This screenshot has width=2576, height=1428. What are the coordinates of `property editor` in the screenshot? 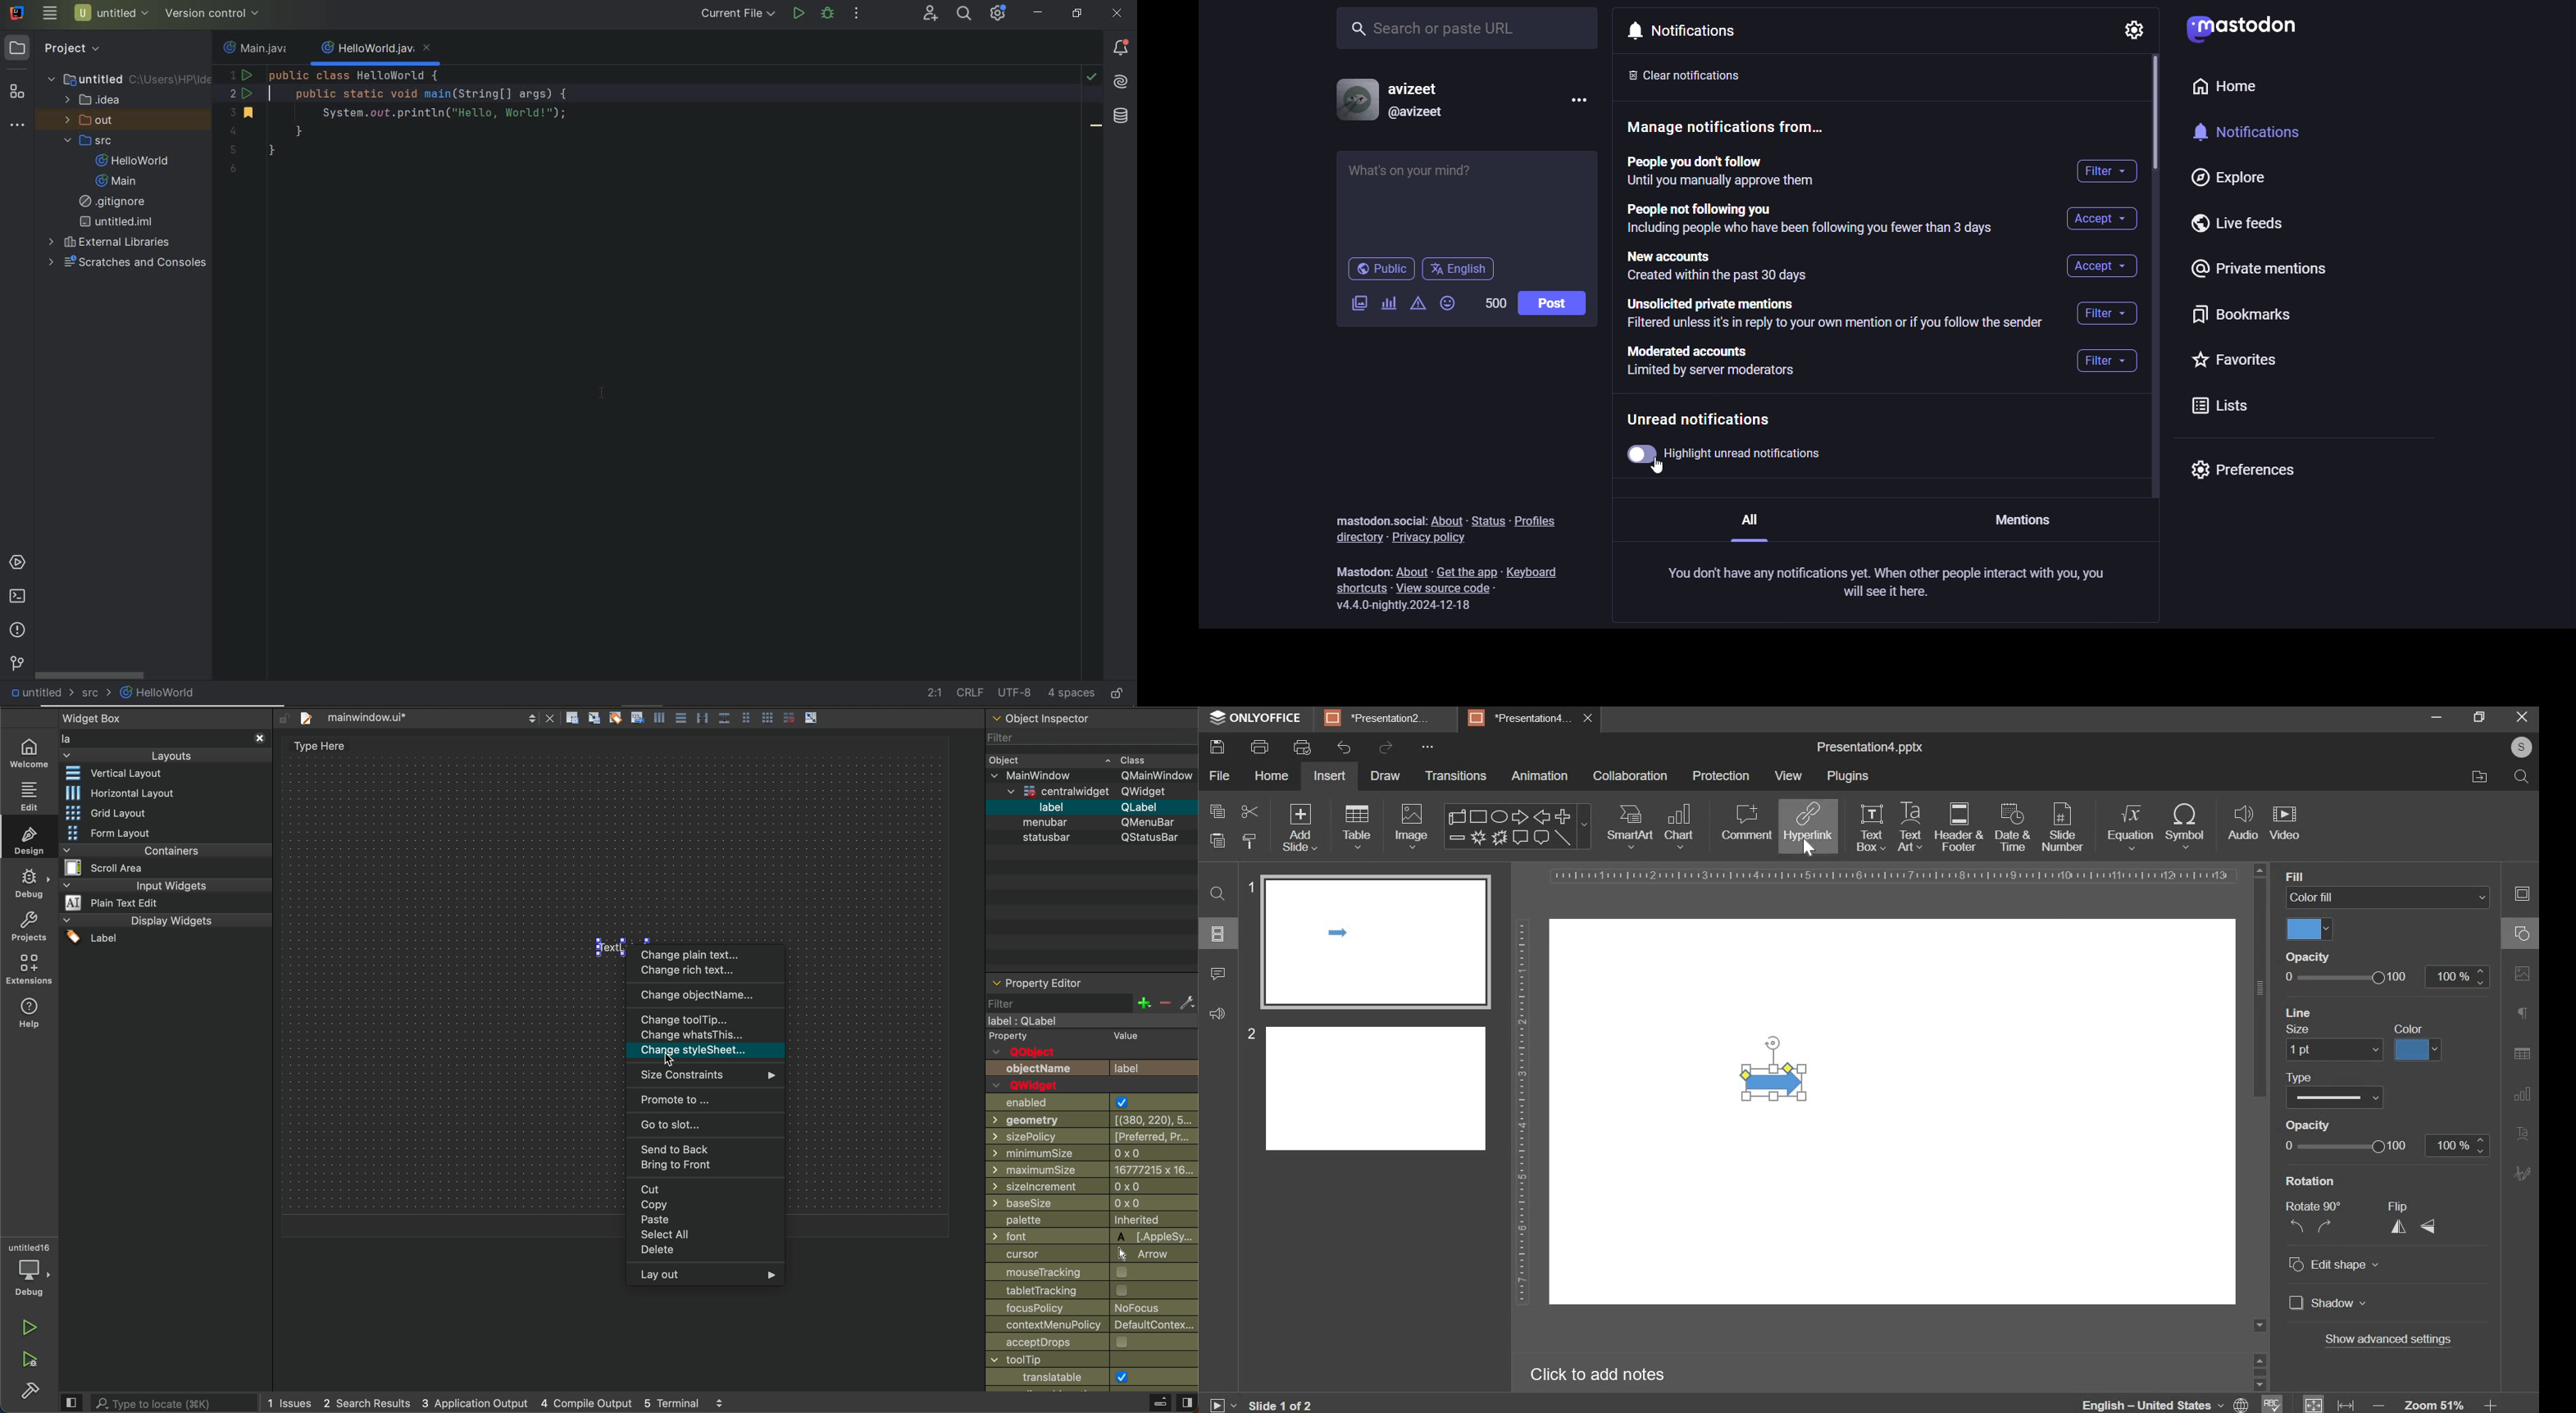 It's located at (1044, 980).